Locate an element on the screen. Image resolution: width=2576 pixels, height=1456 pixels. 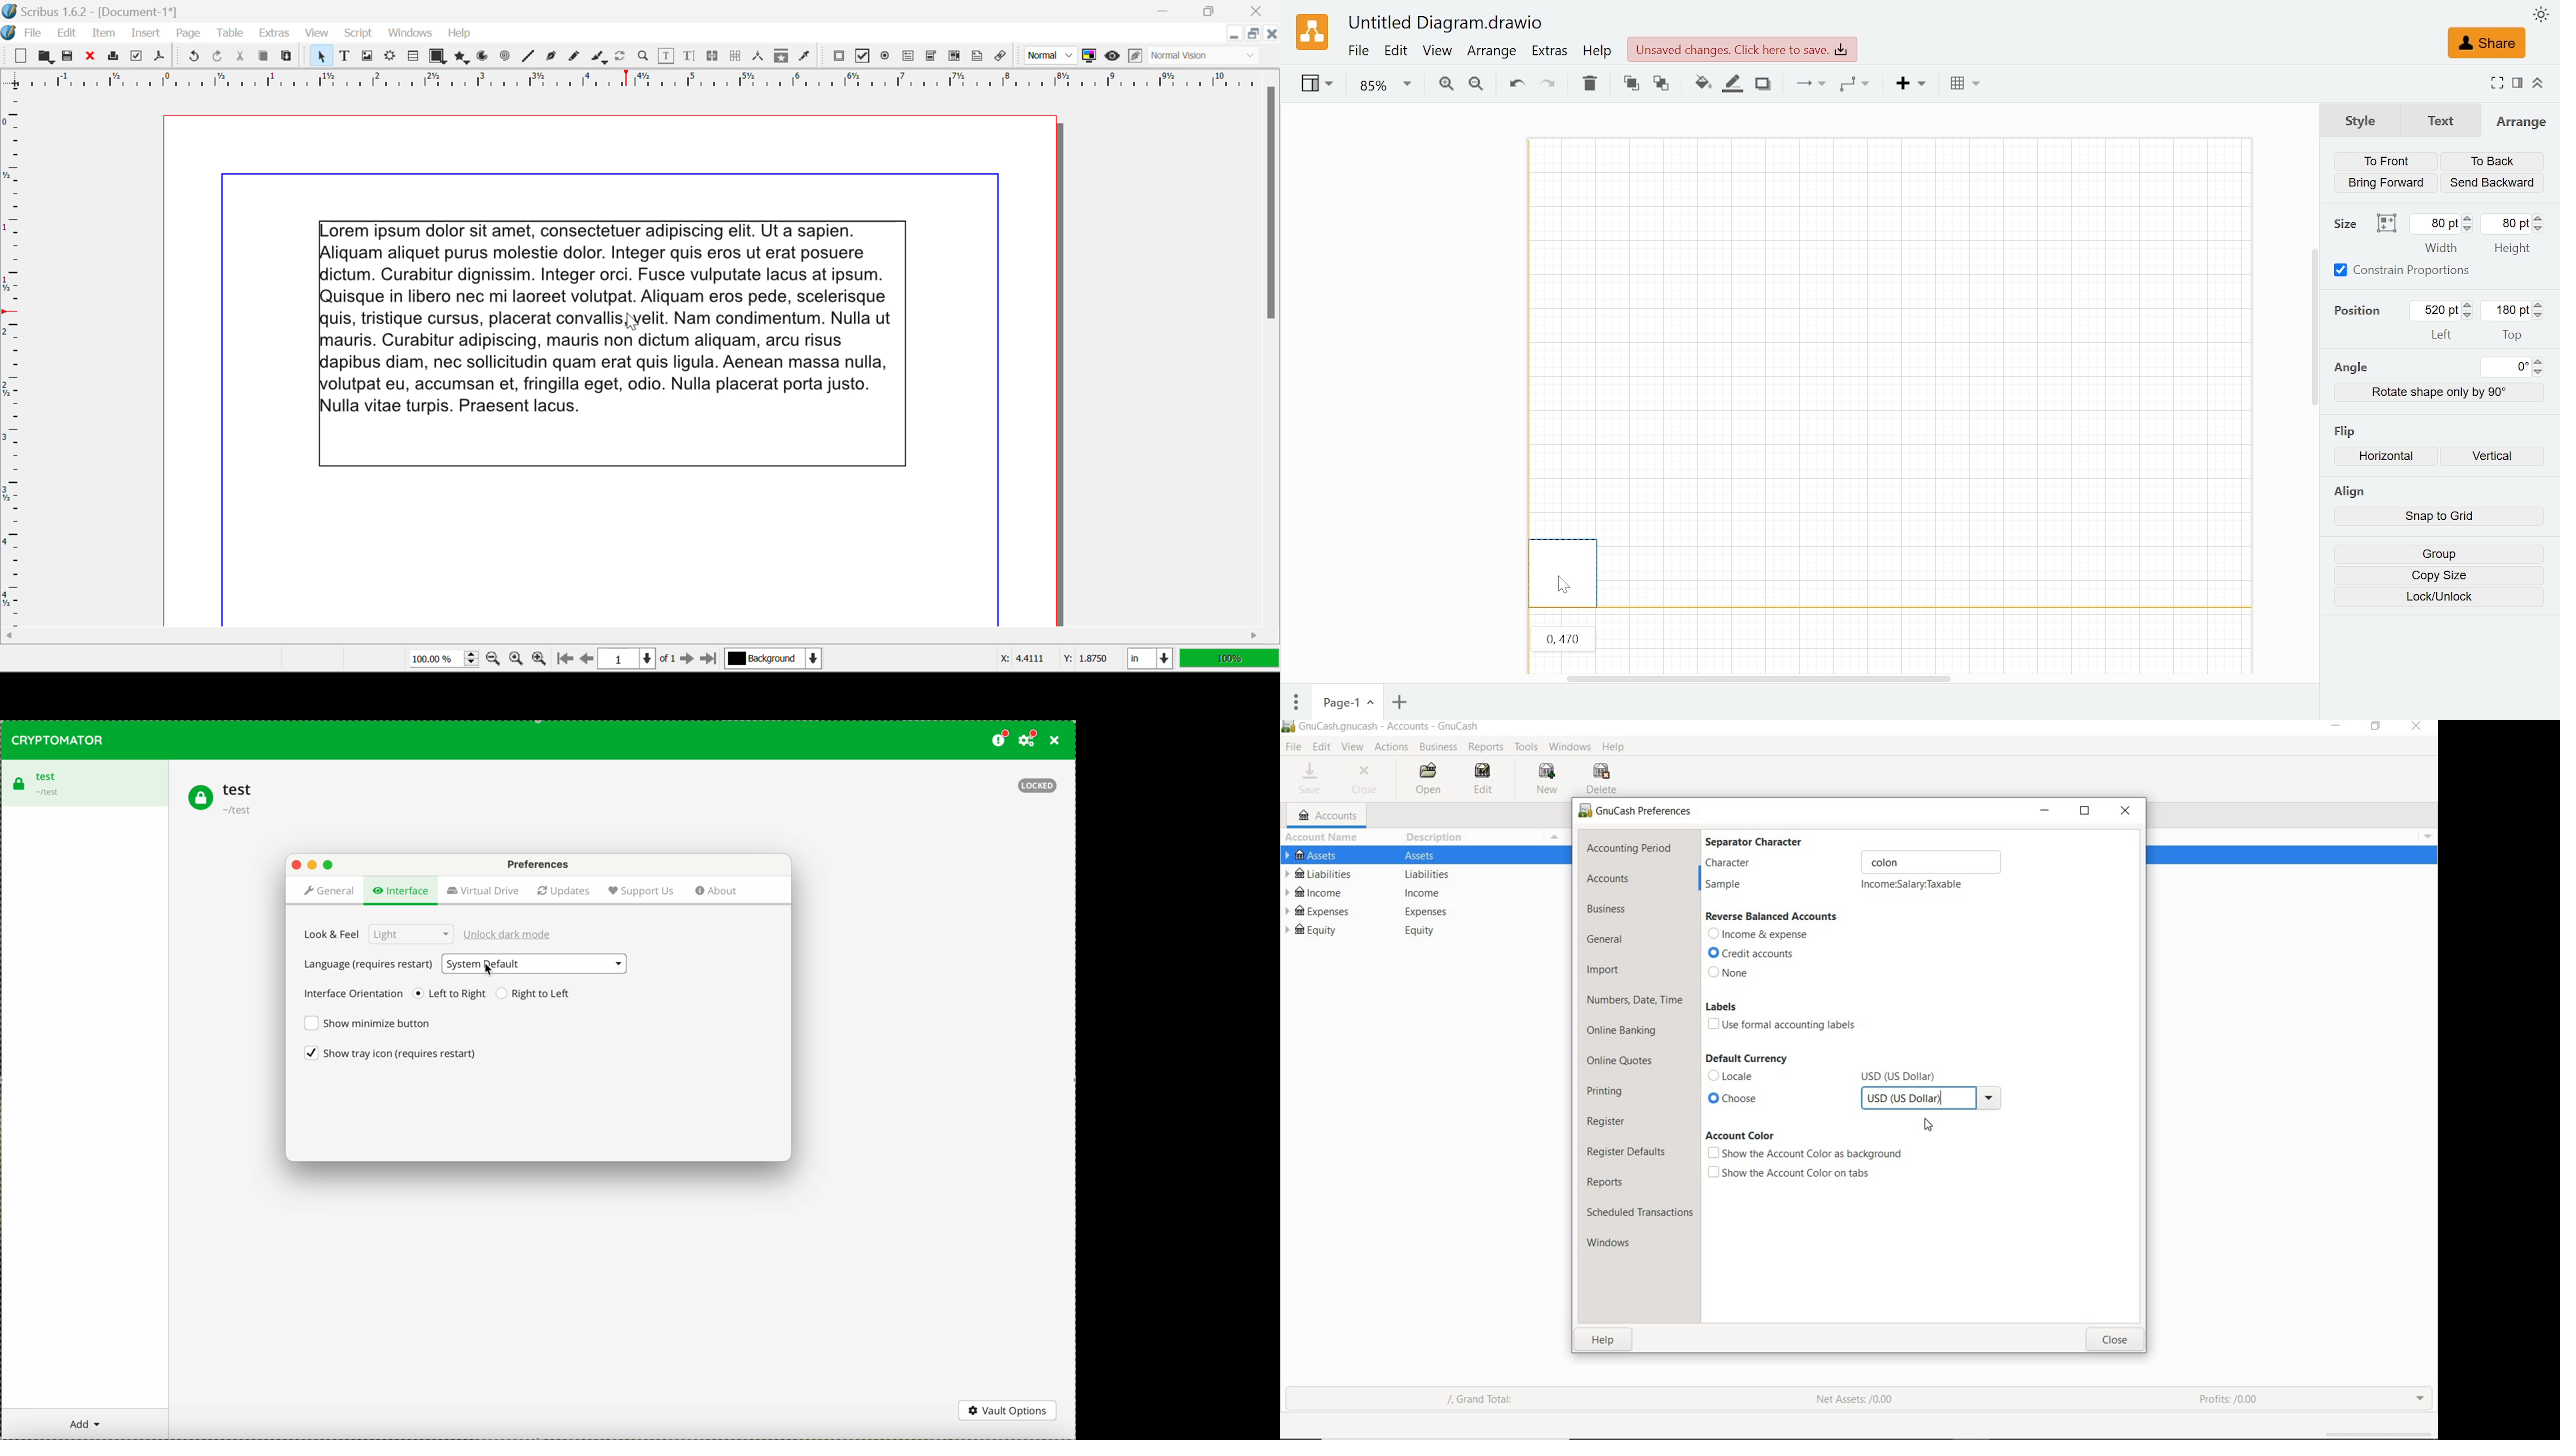
Arrange is located at coordinates (1491, 52).